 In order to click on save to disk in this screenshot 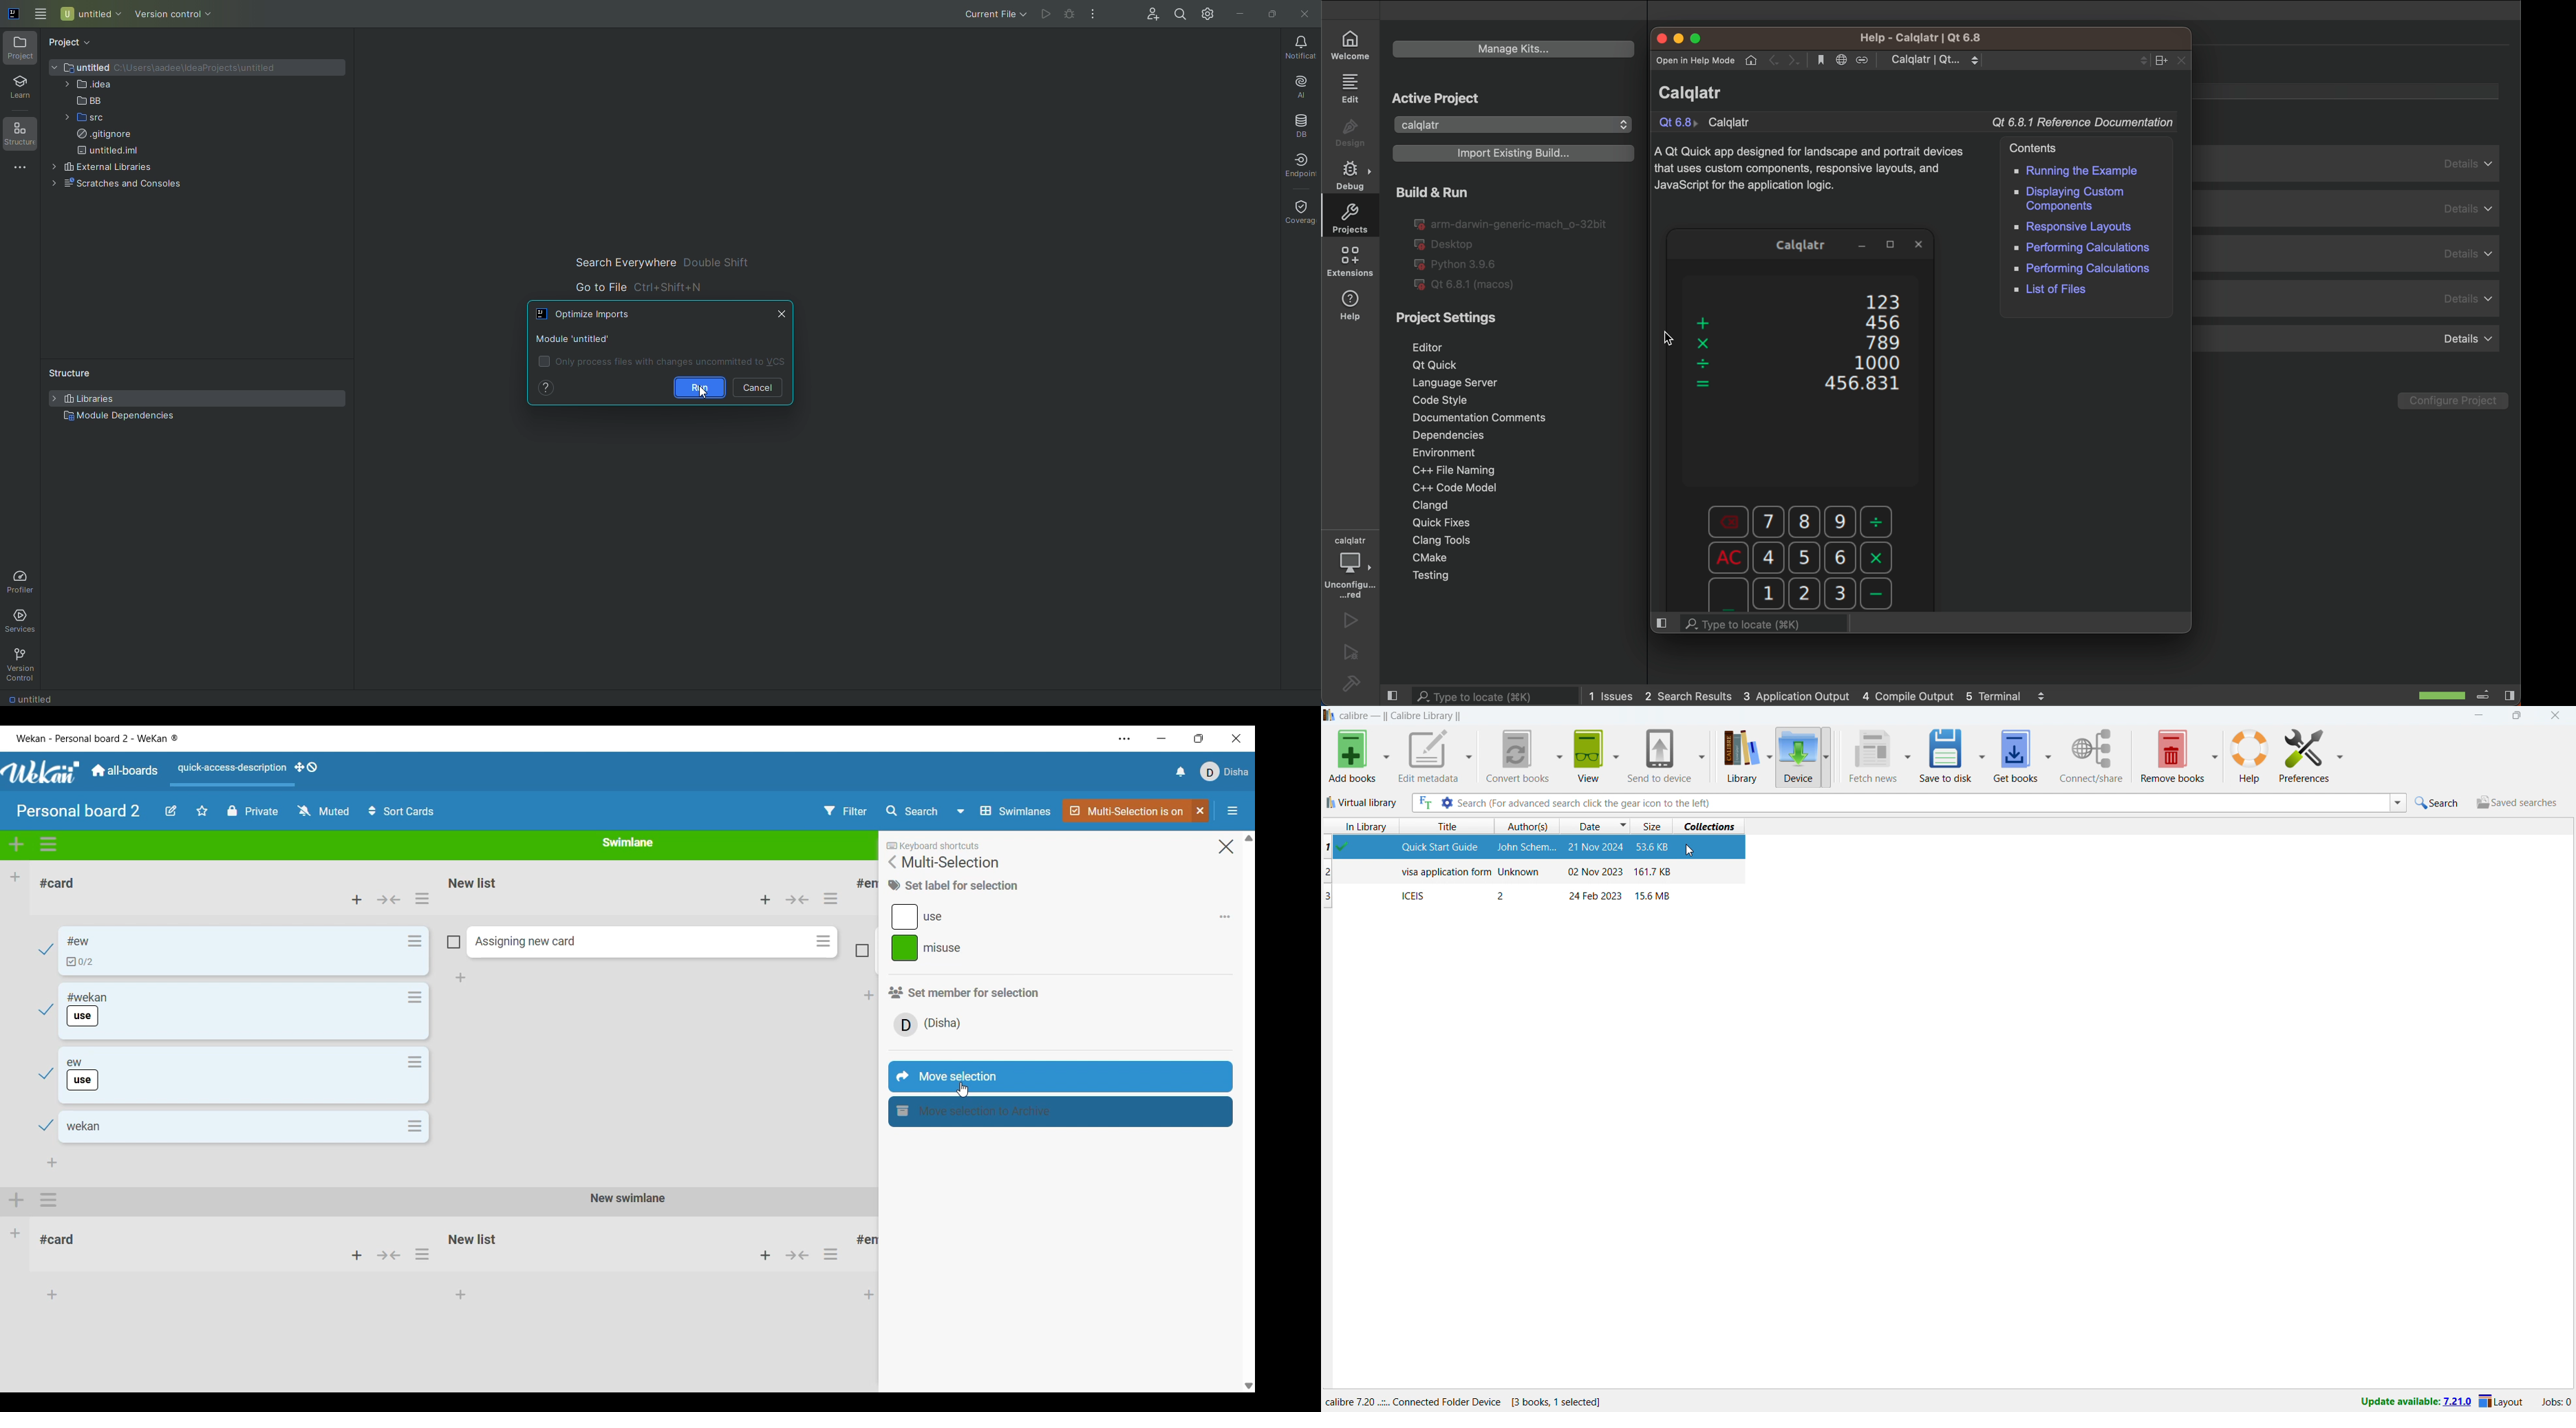, I will do `click(1945, 755)`.